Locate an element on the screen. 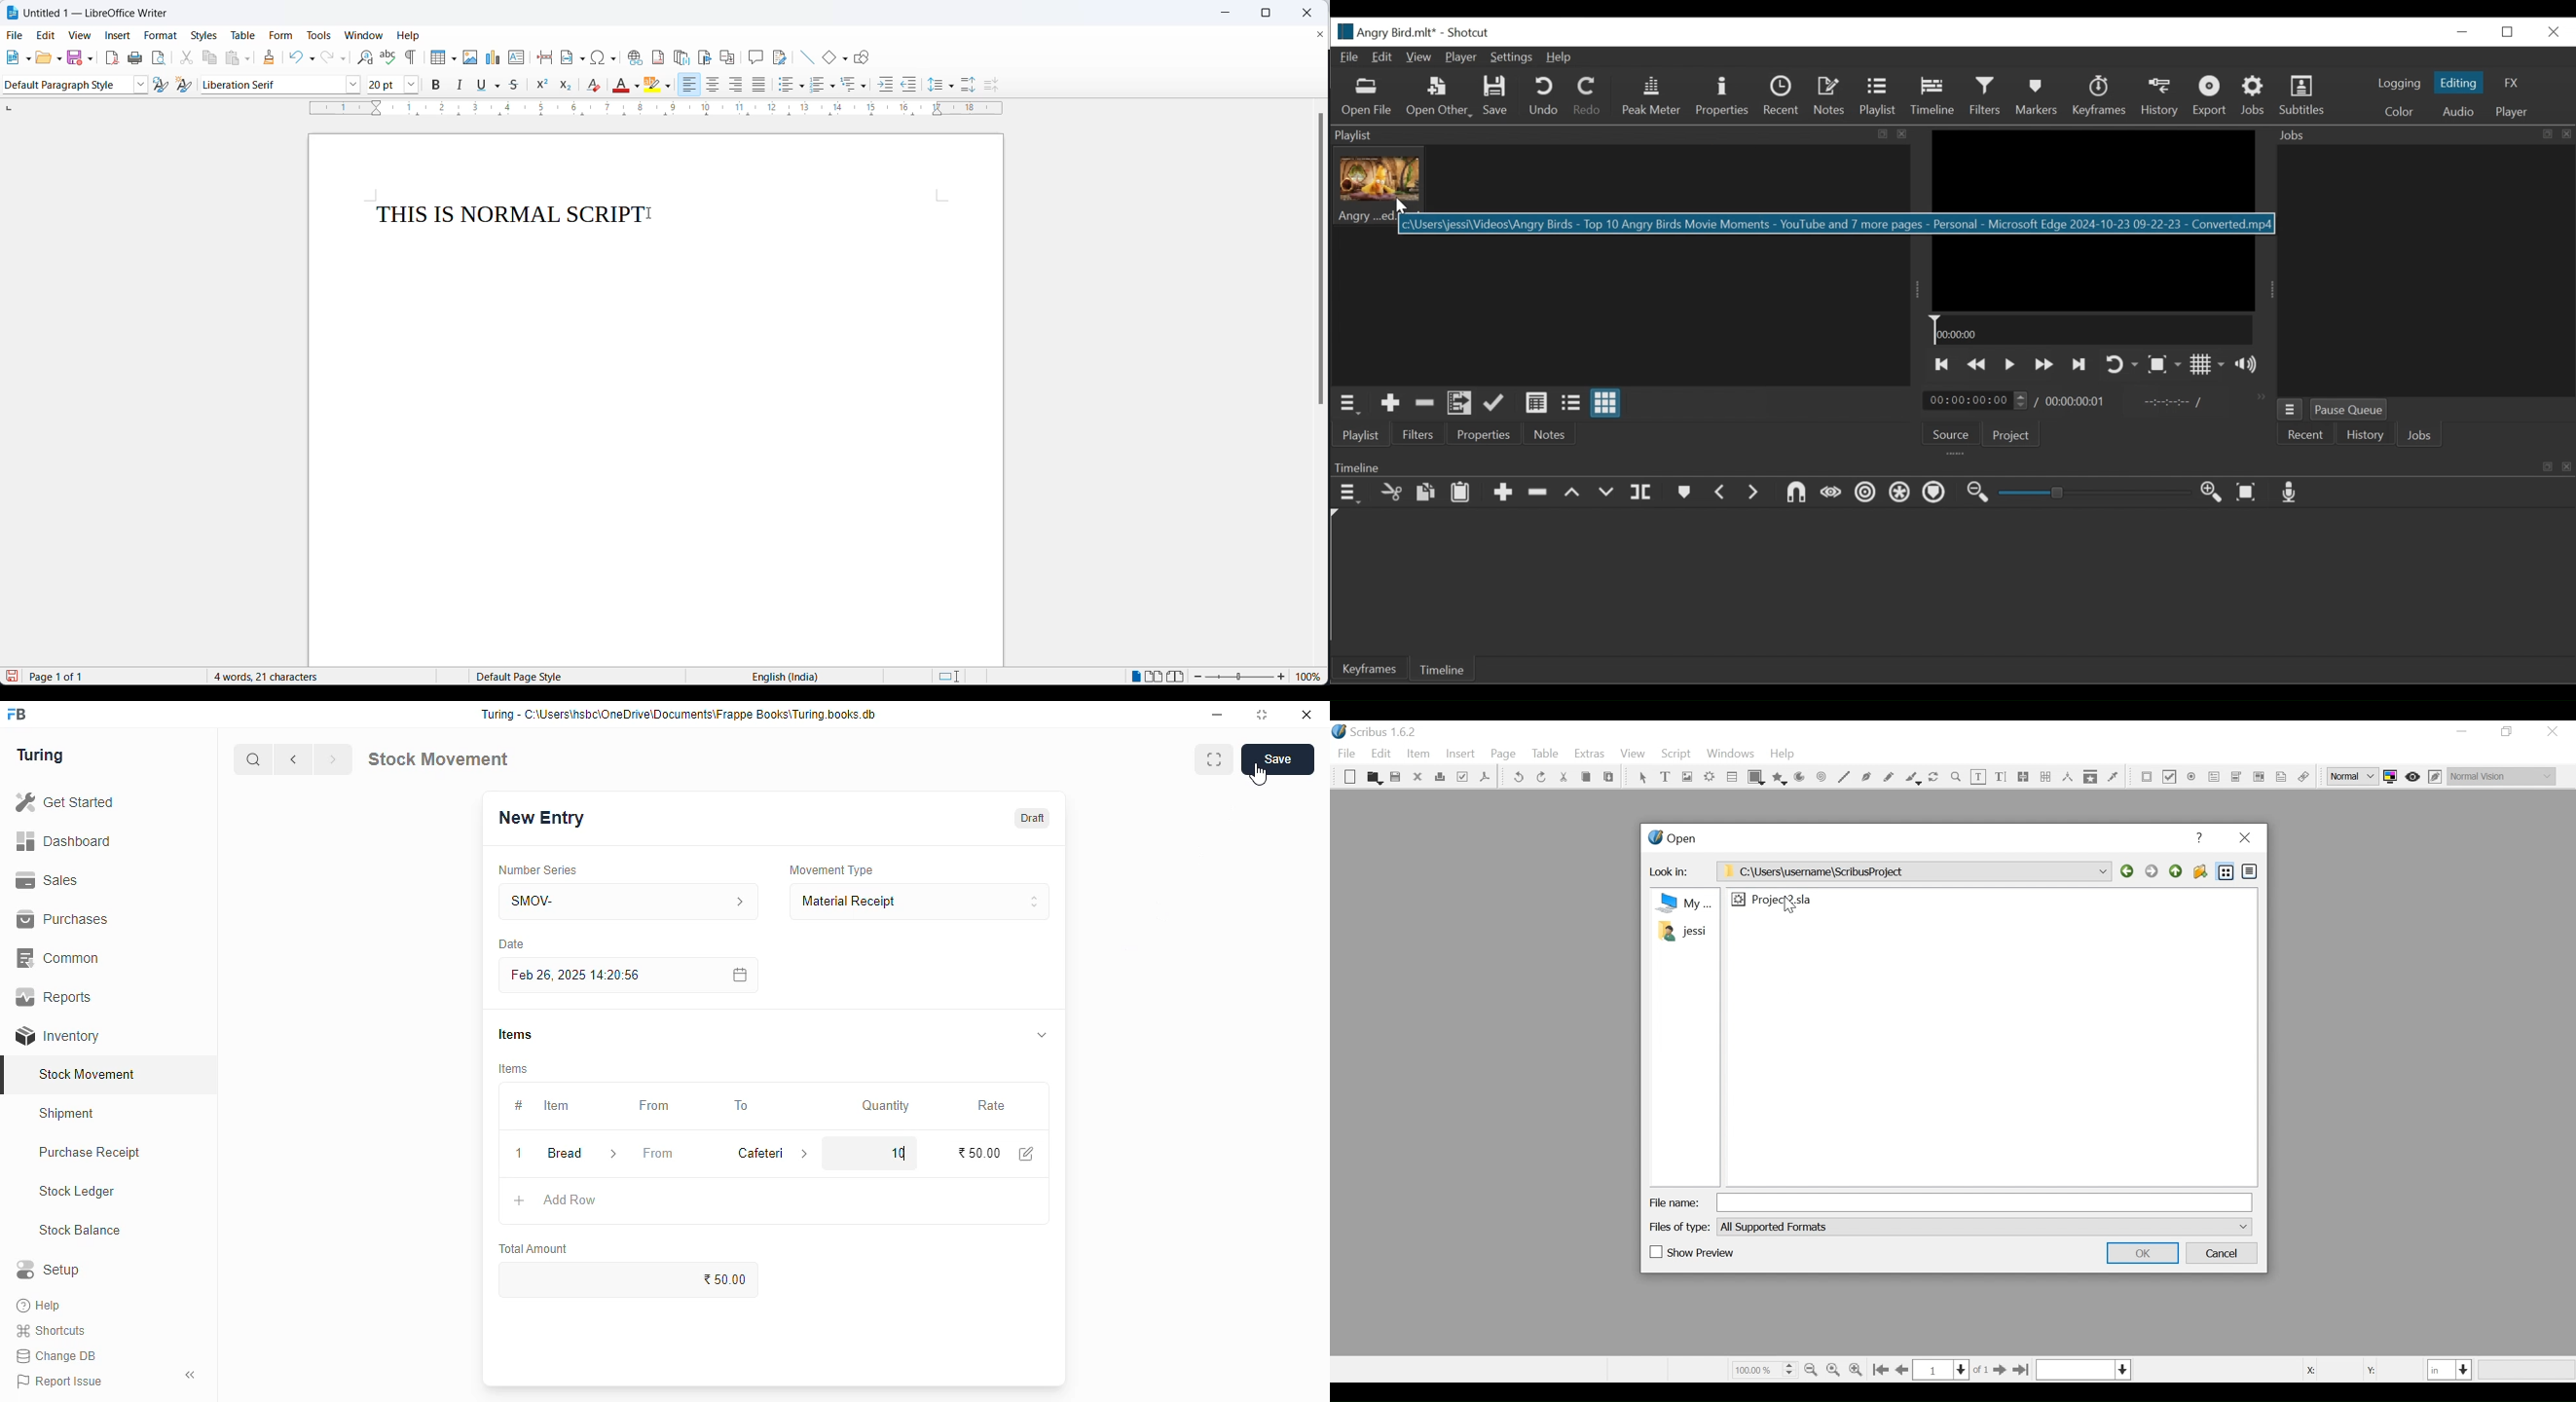 The height and width of the screenshot is (1428, 2576). SMOV- is located at coordinates (630, 901).